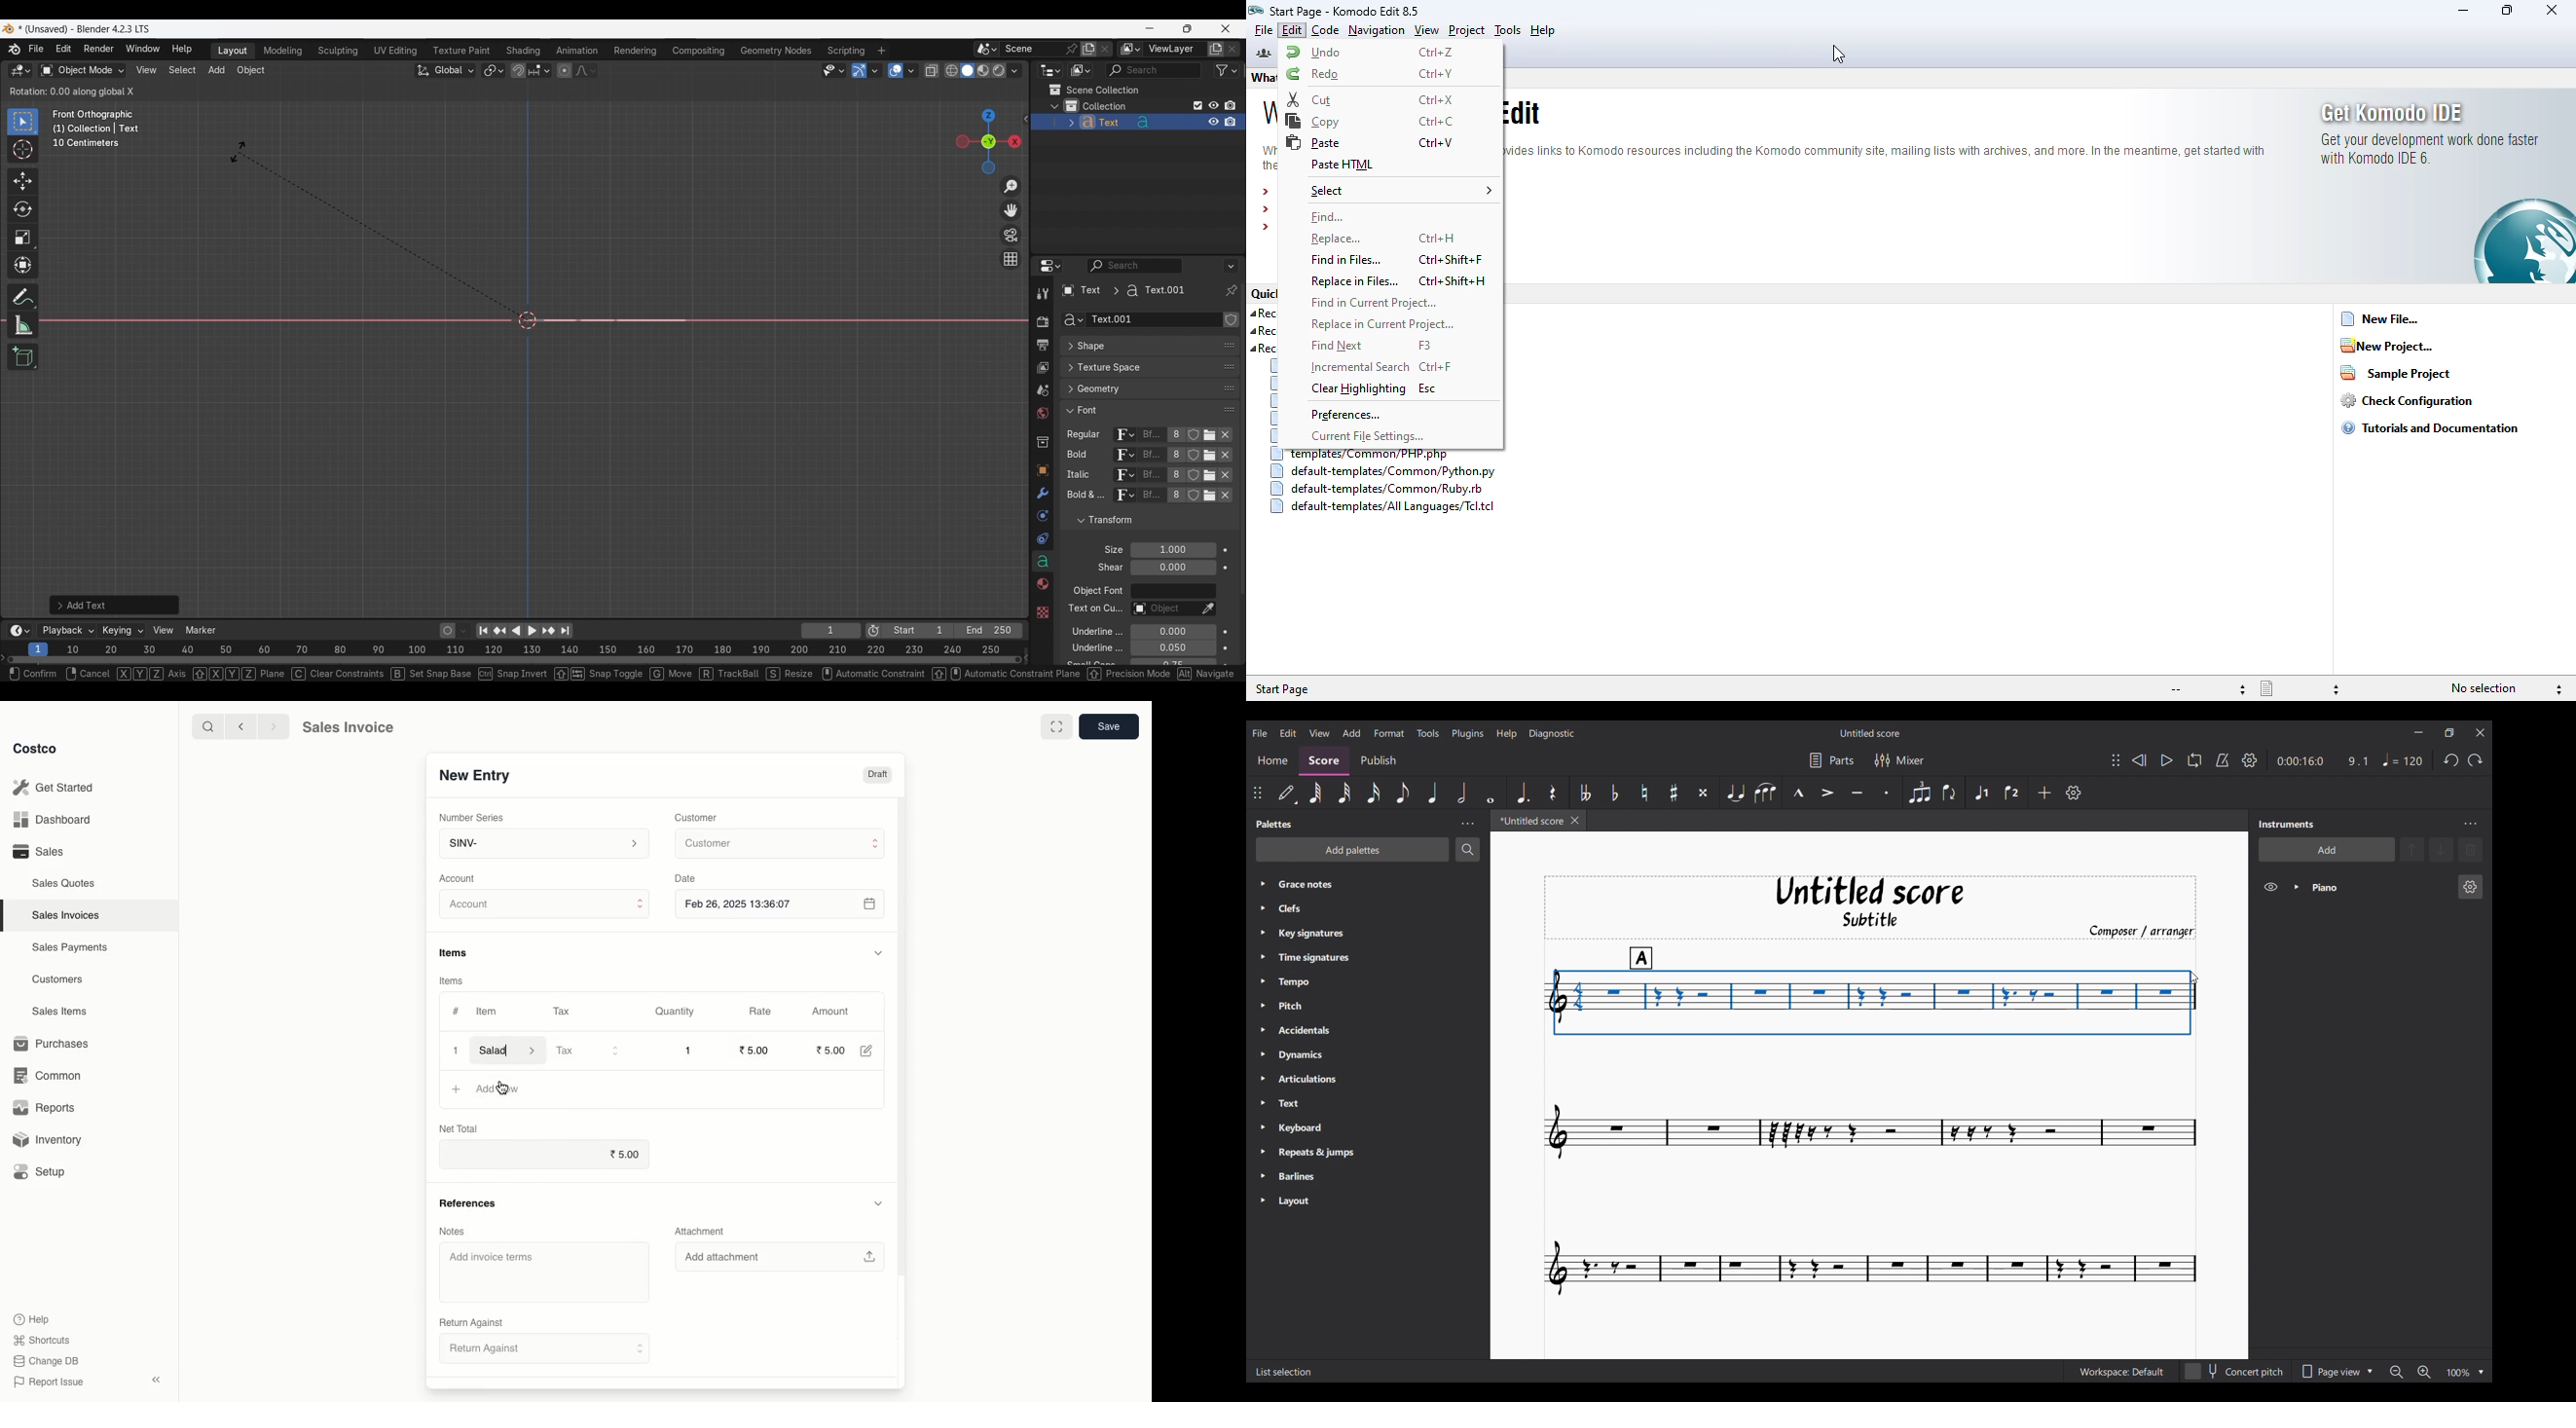 Image resolution: width=2576 pixels, height=1428 pixels. What do you see at coordinates (55, 1043) in the screenshot?
I see `Purchases` at bounding box center [55, 1043].